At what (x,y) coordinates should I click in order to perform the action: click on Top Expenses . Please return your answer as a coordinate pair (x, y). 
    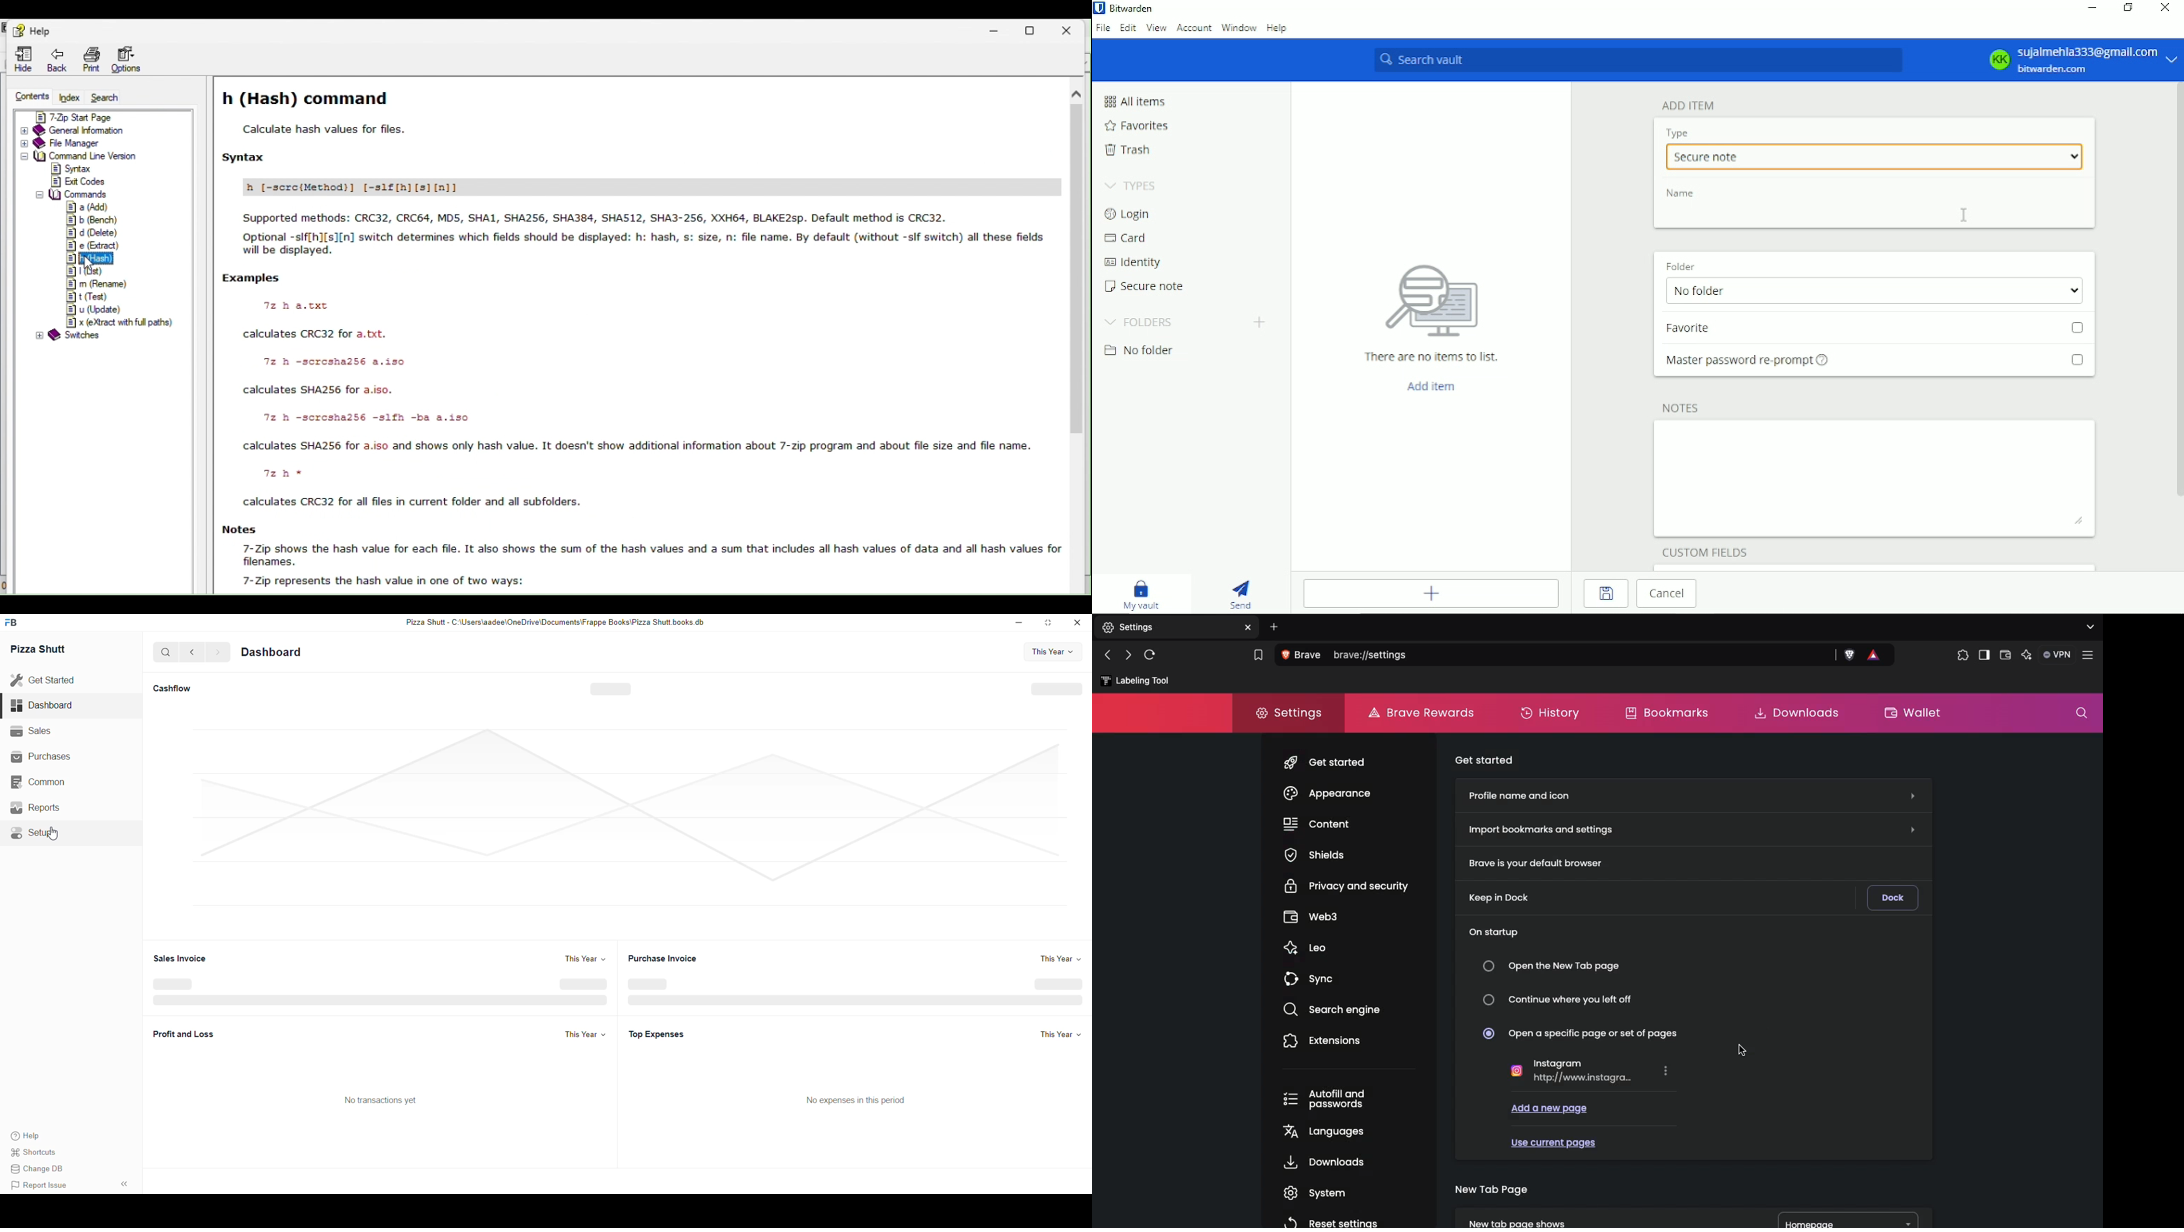
    Looking at the image, I should click on (660, 1033).